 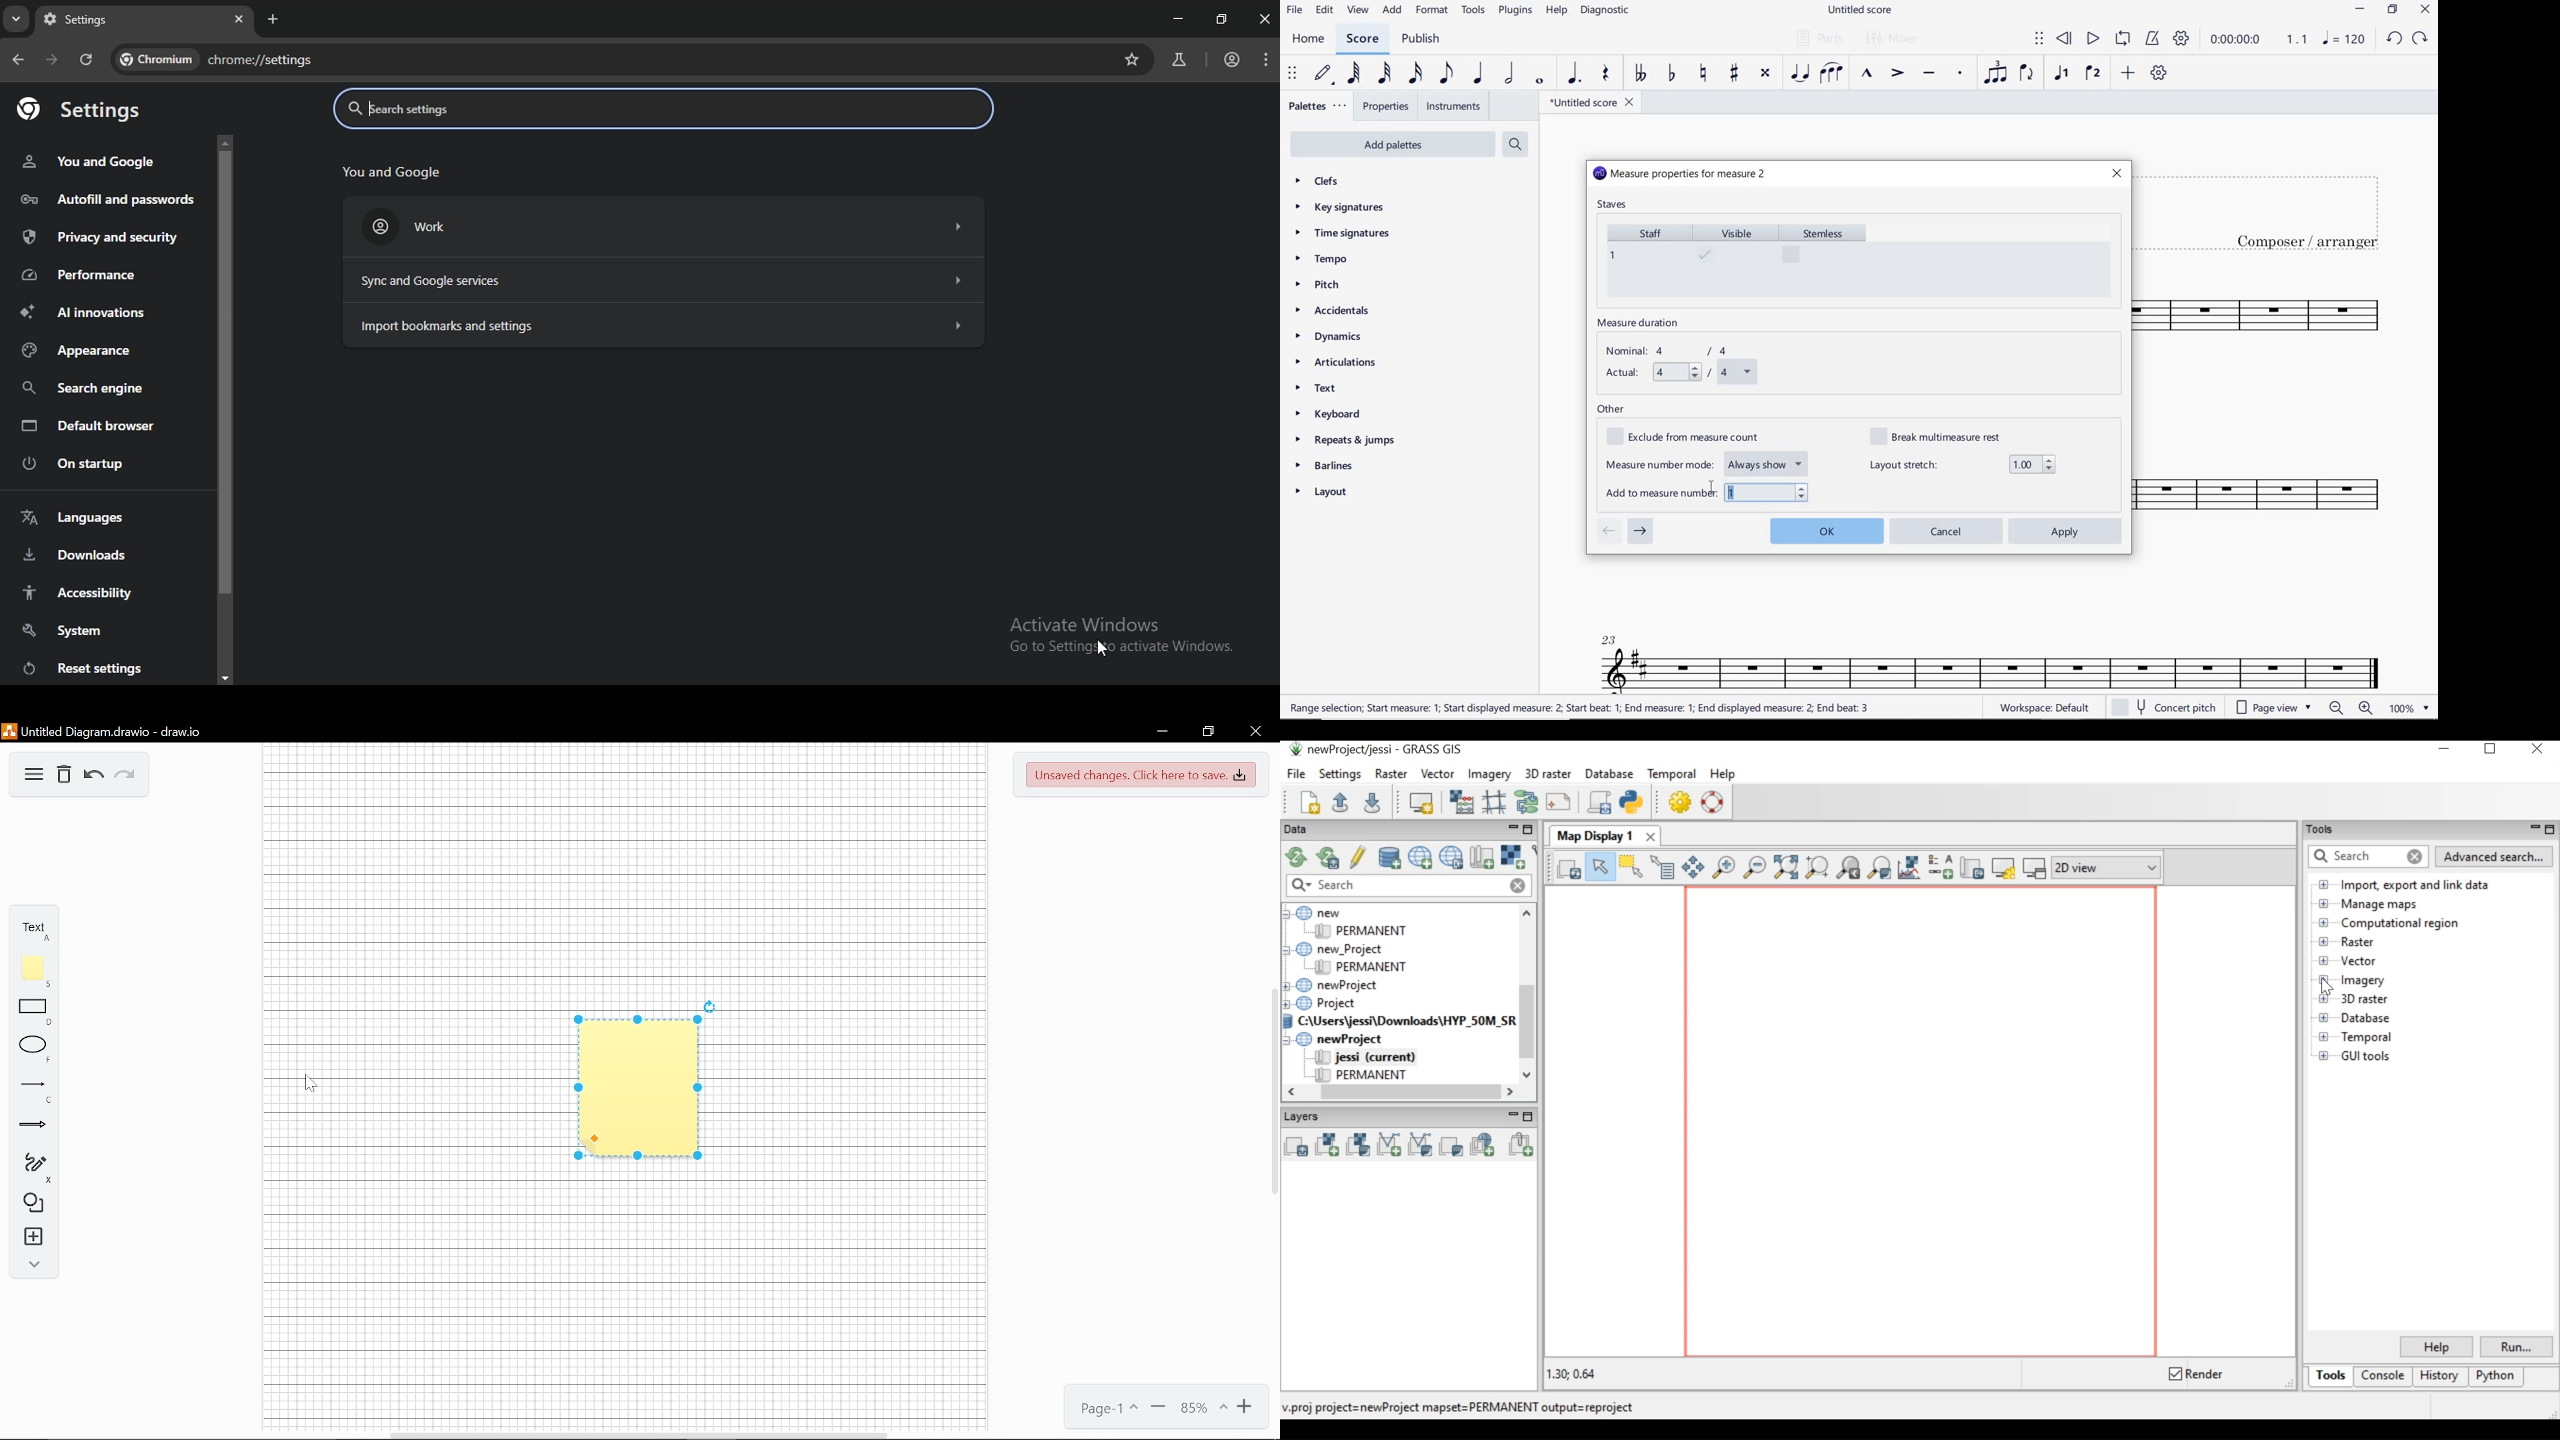 What do you see at coordinates (63, 775) in the screenshot?
I see `Delete` at bounding box center [63, 775].